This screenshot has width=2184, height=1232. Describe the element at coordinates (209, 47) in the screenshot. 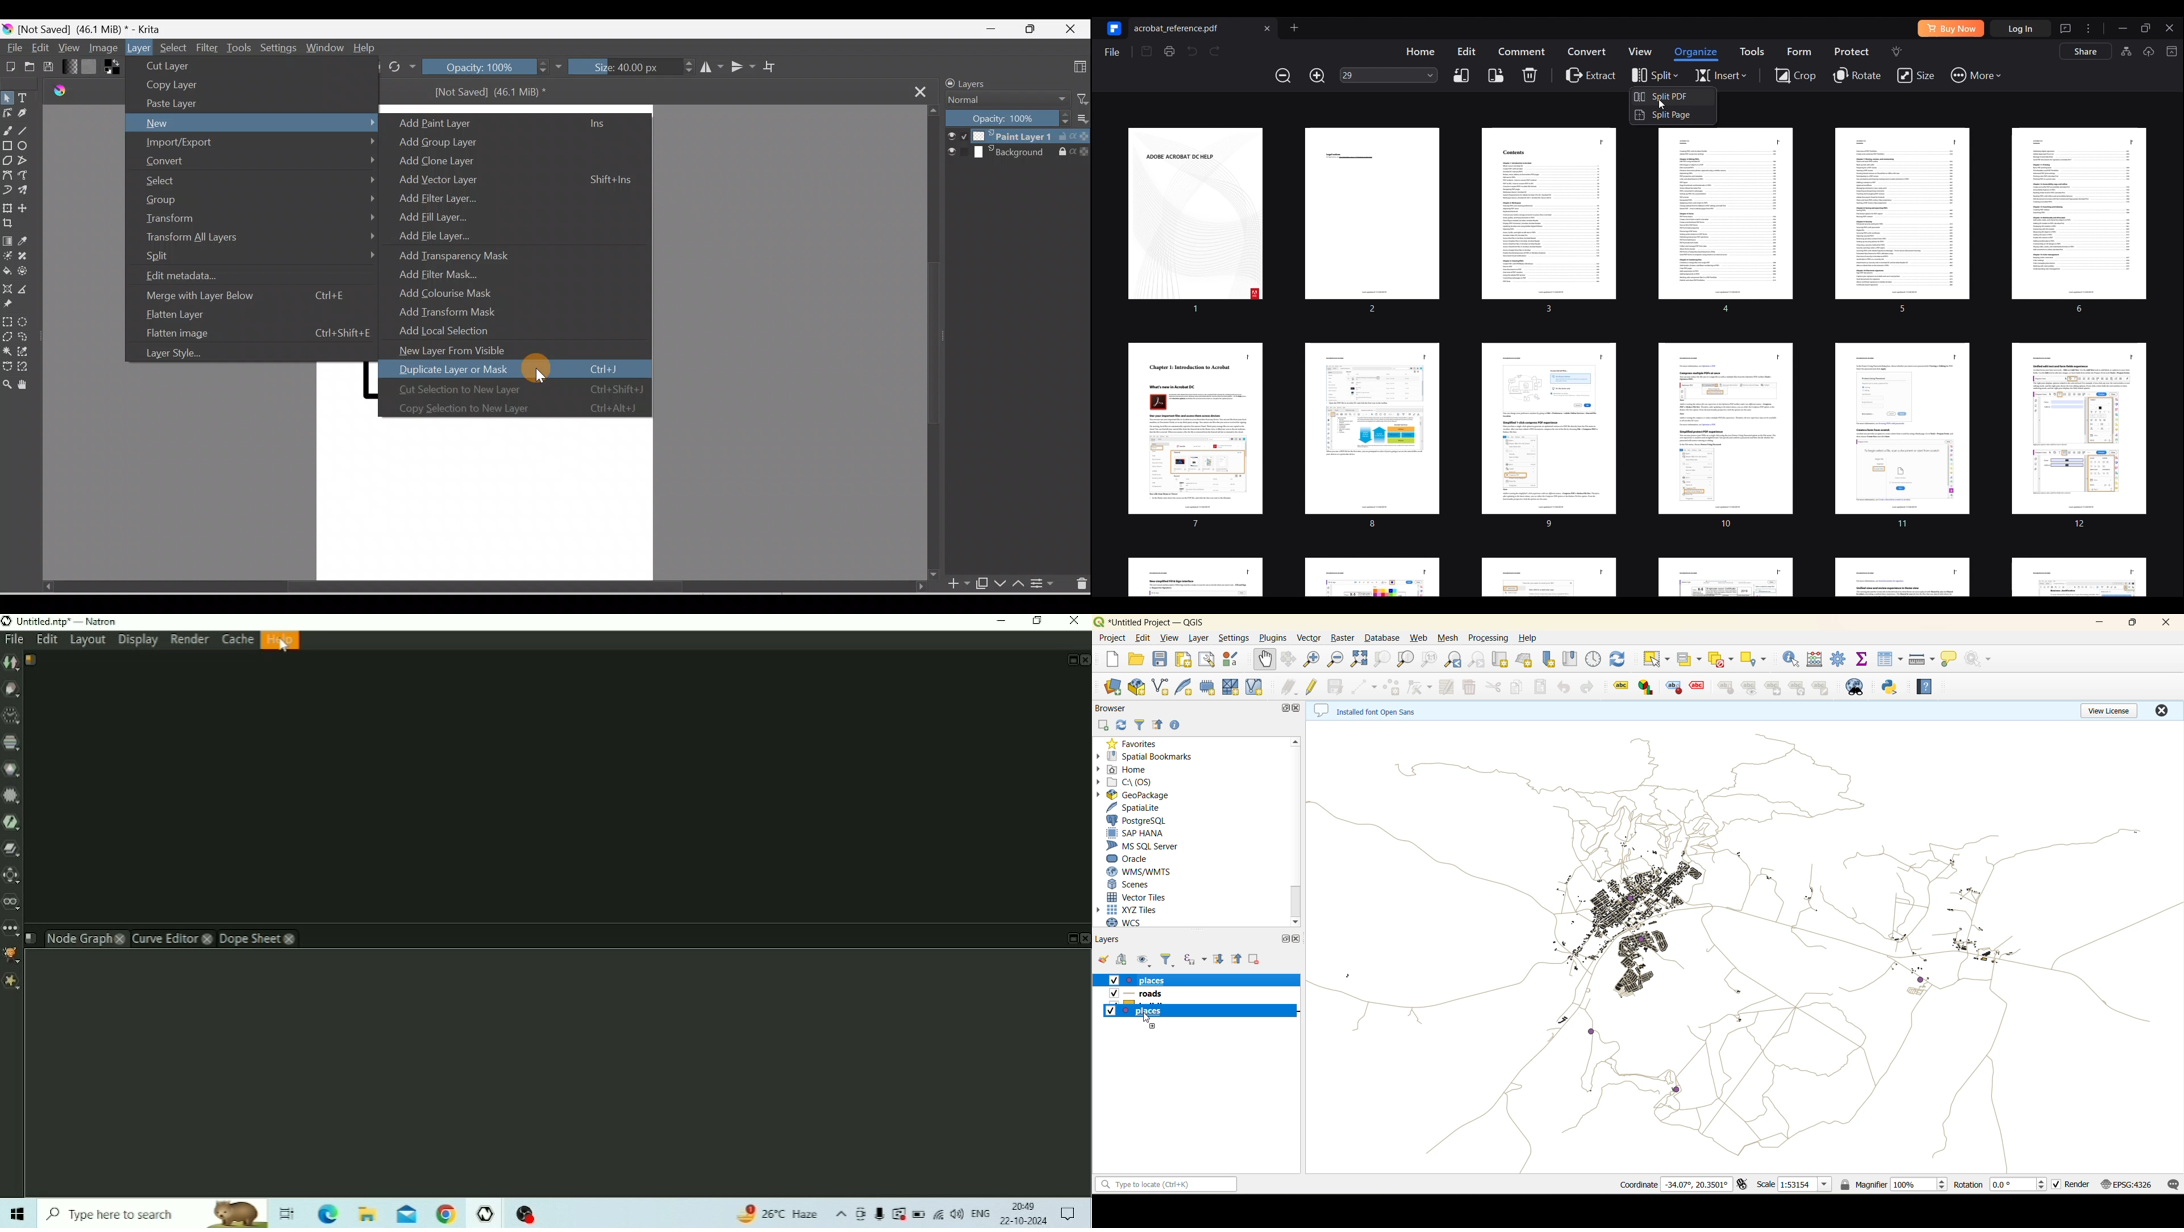

I see `Filter` at that location.